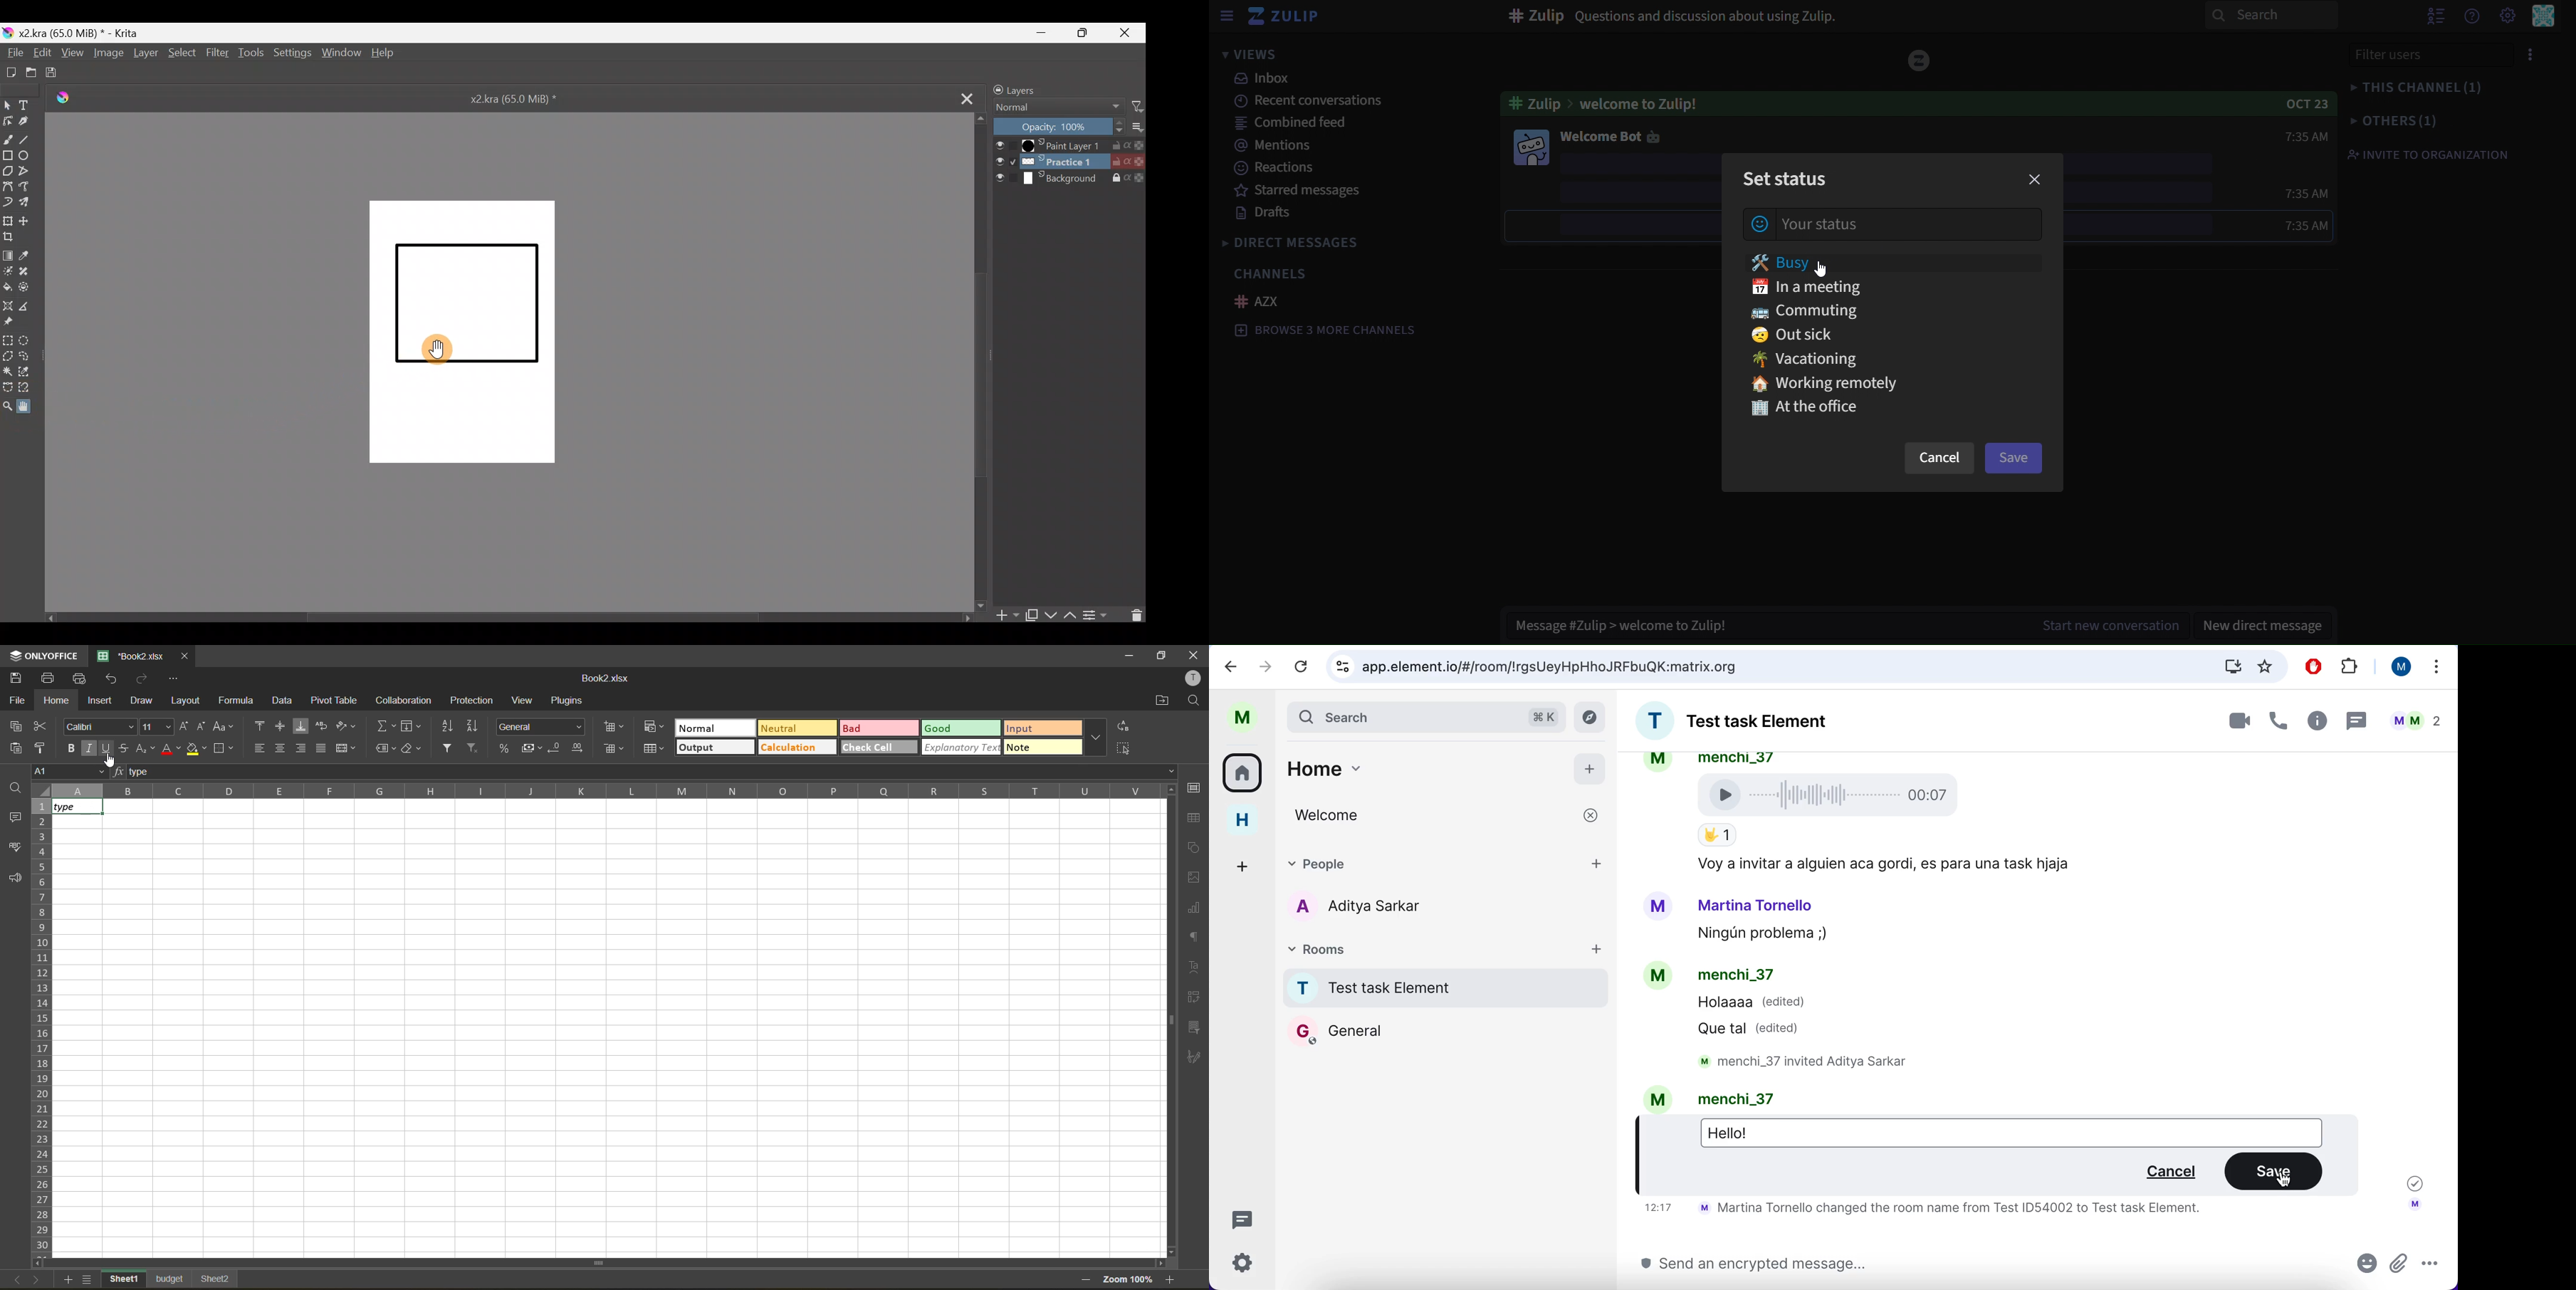  What do you see at coordinates (569, 701) in the screenshot?
I see `plugins` at bounding box center [569, 701].